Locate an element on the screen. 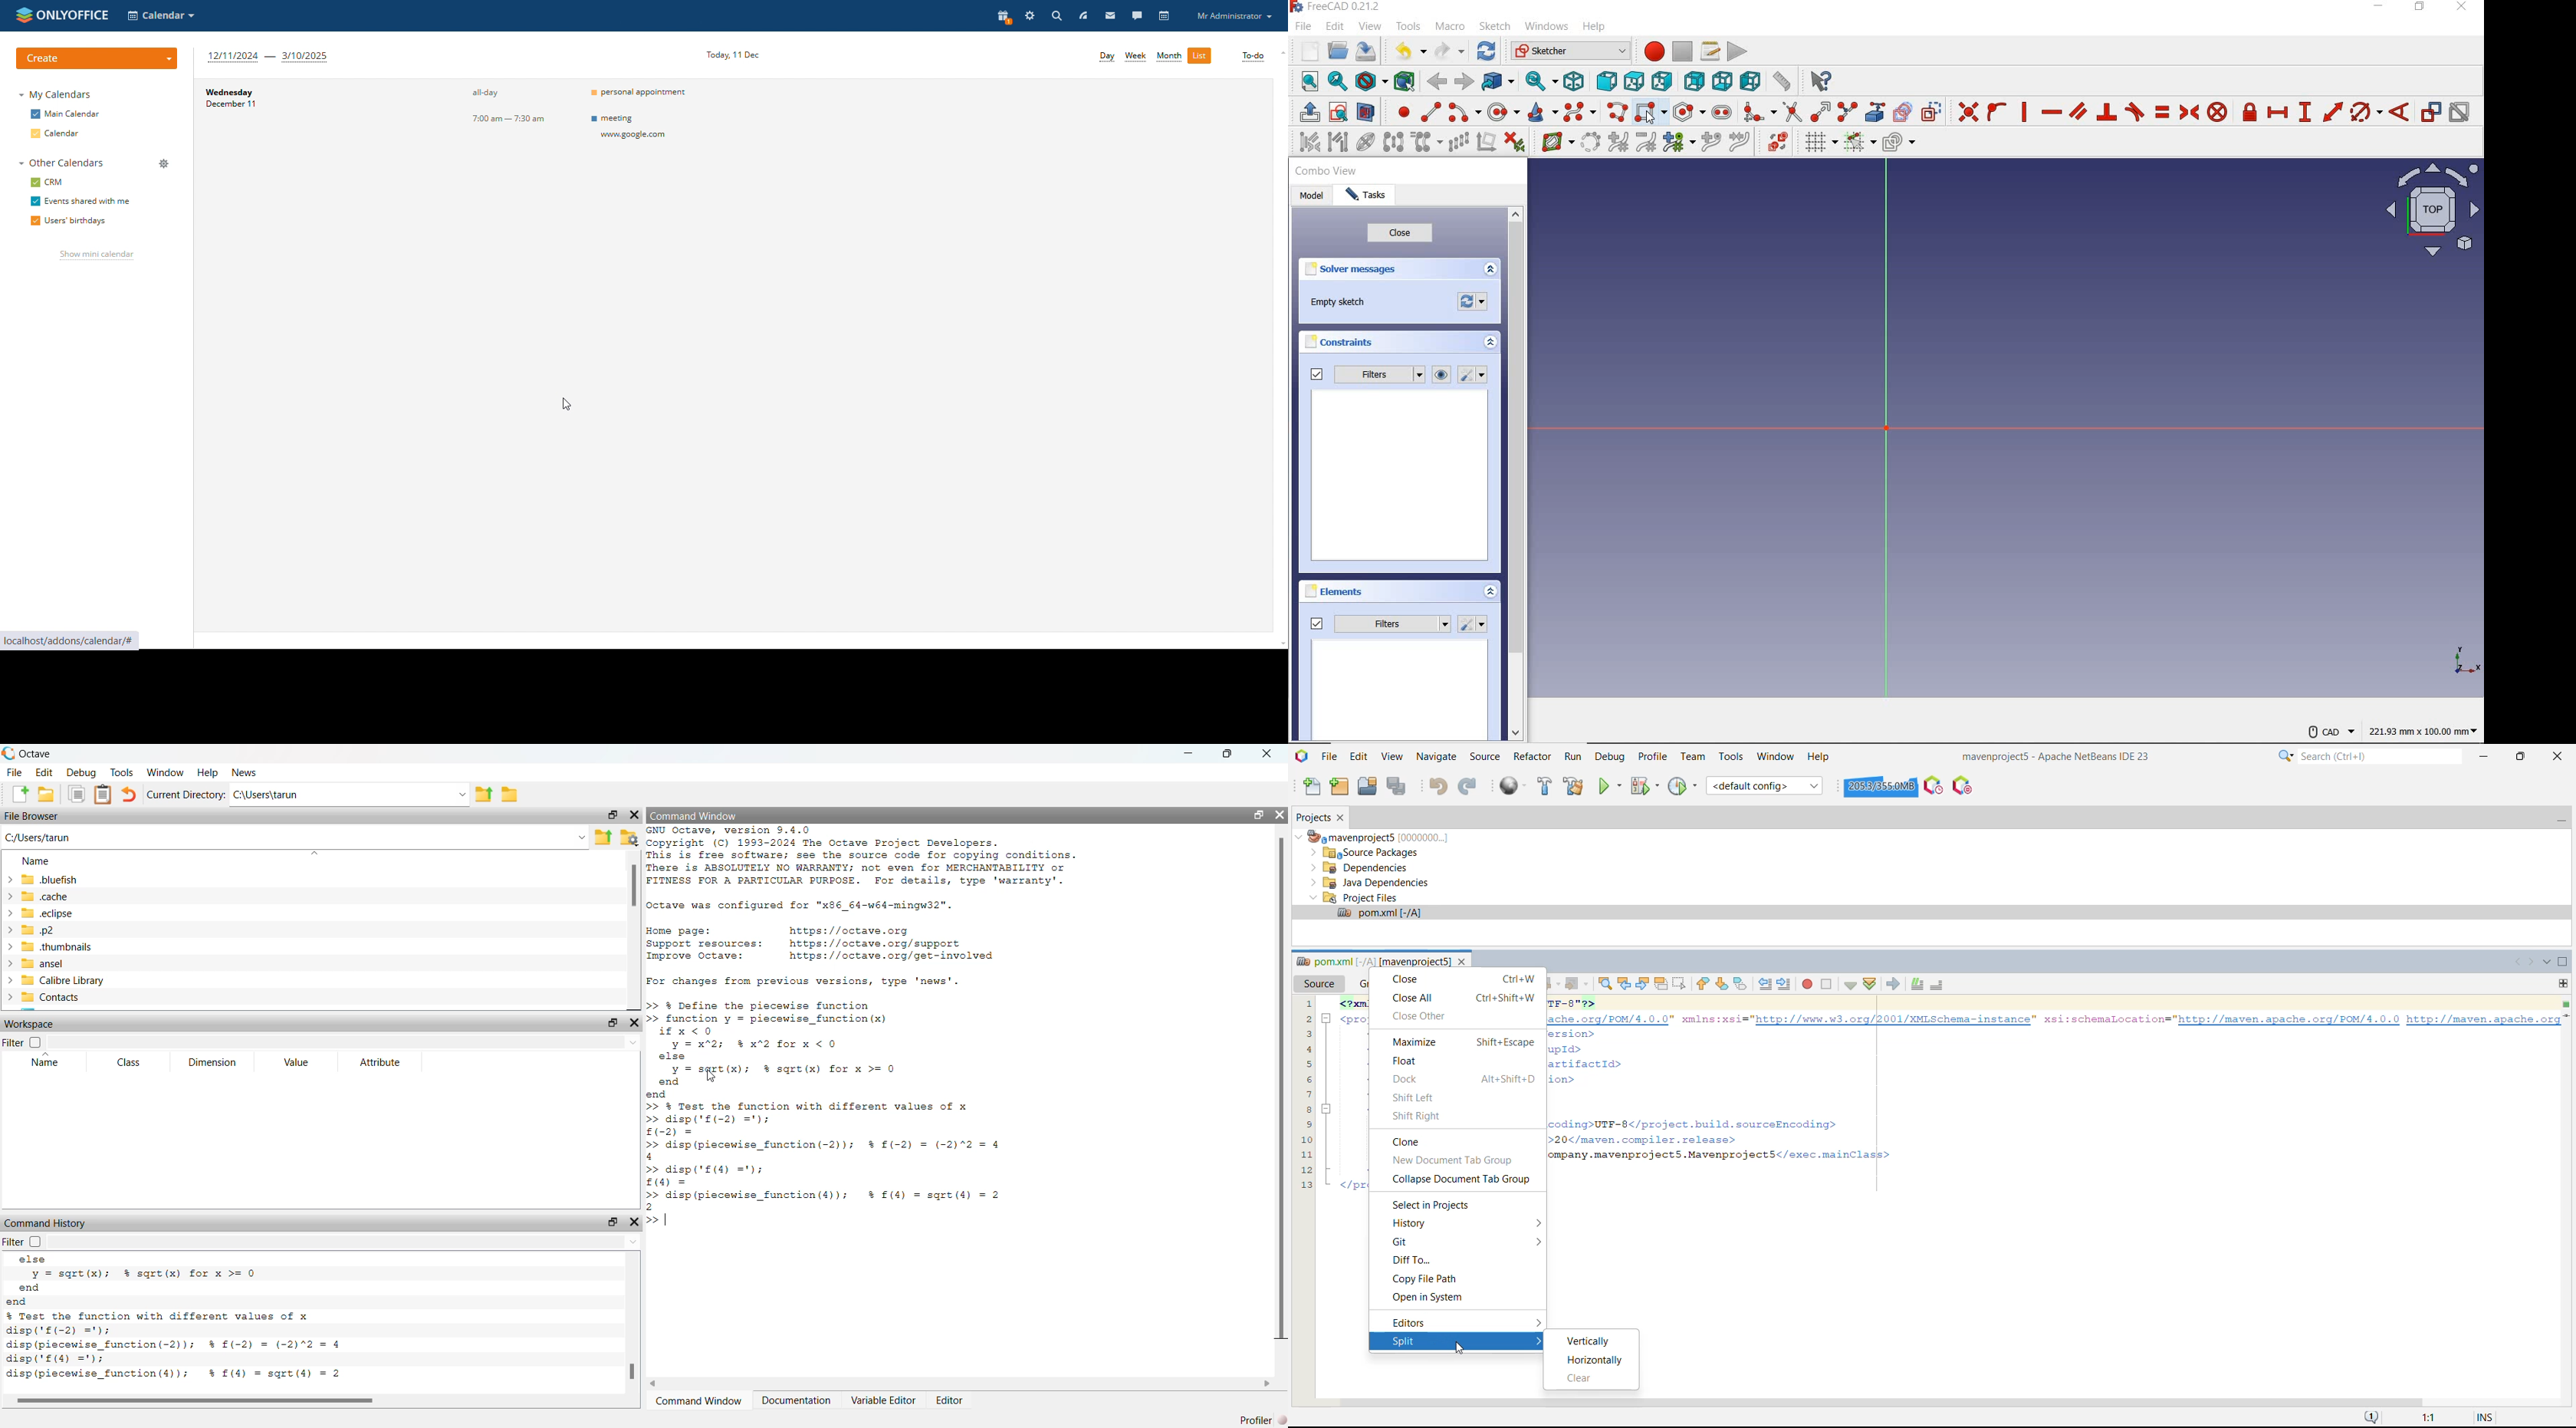 Image resolution: width=2576 pixels, height=1428 pixels. tools is located at coordinates (1408, 27).